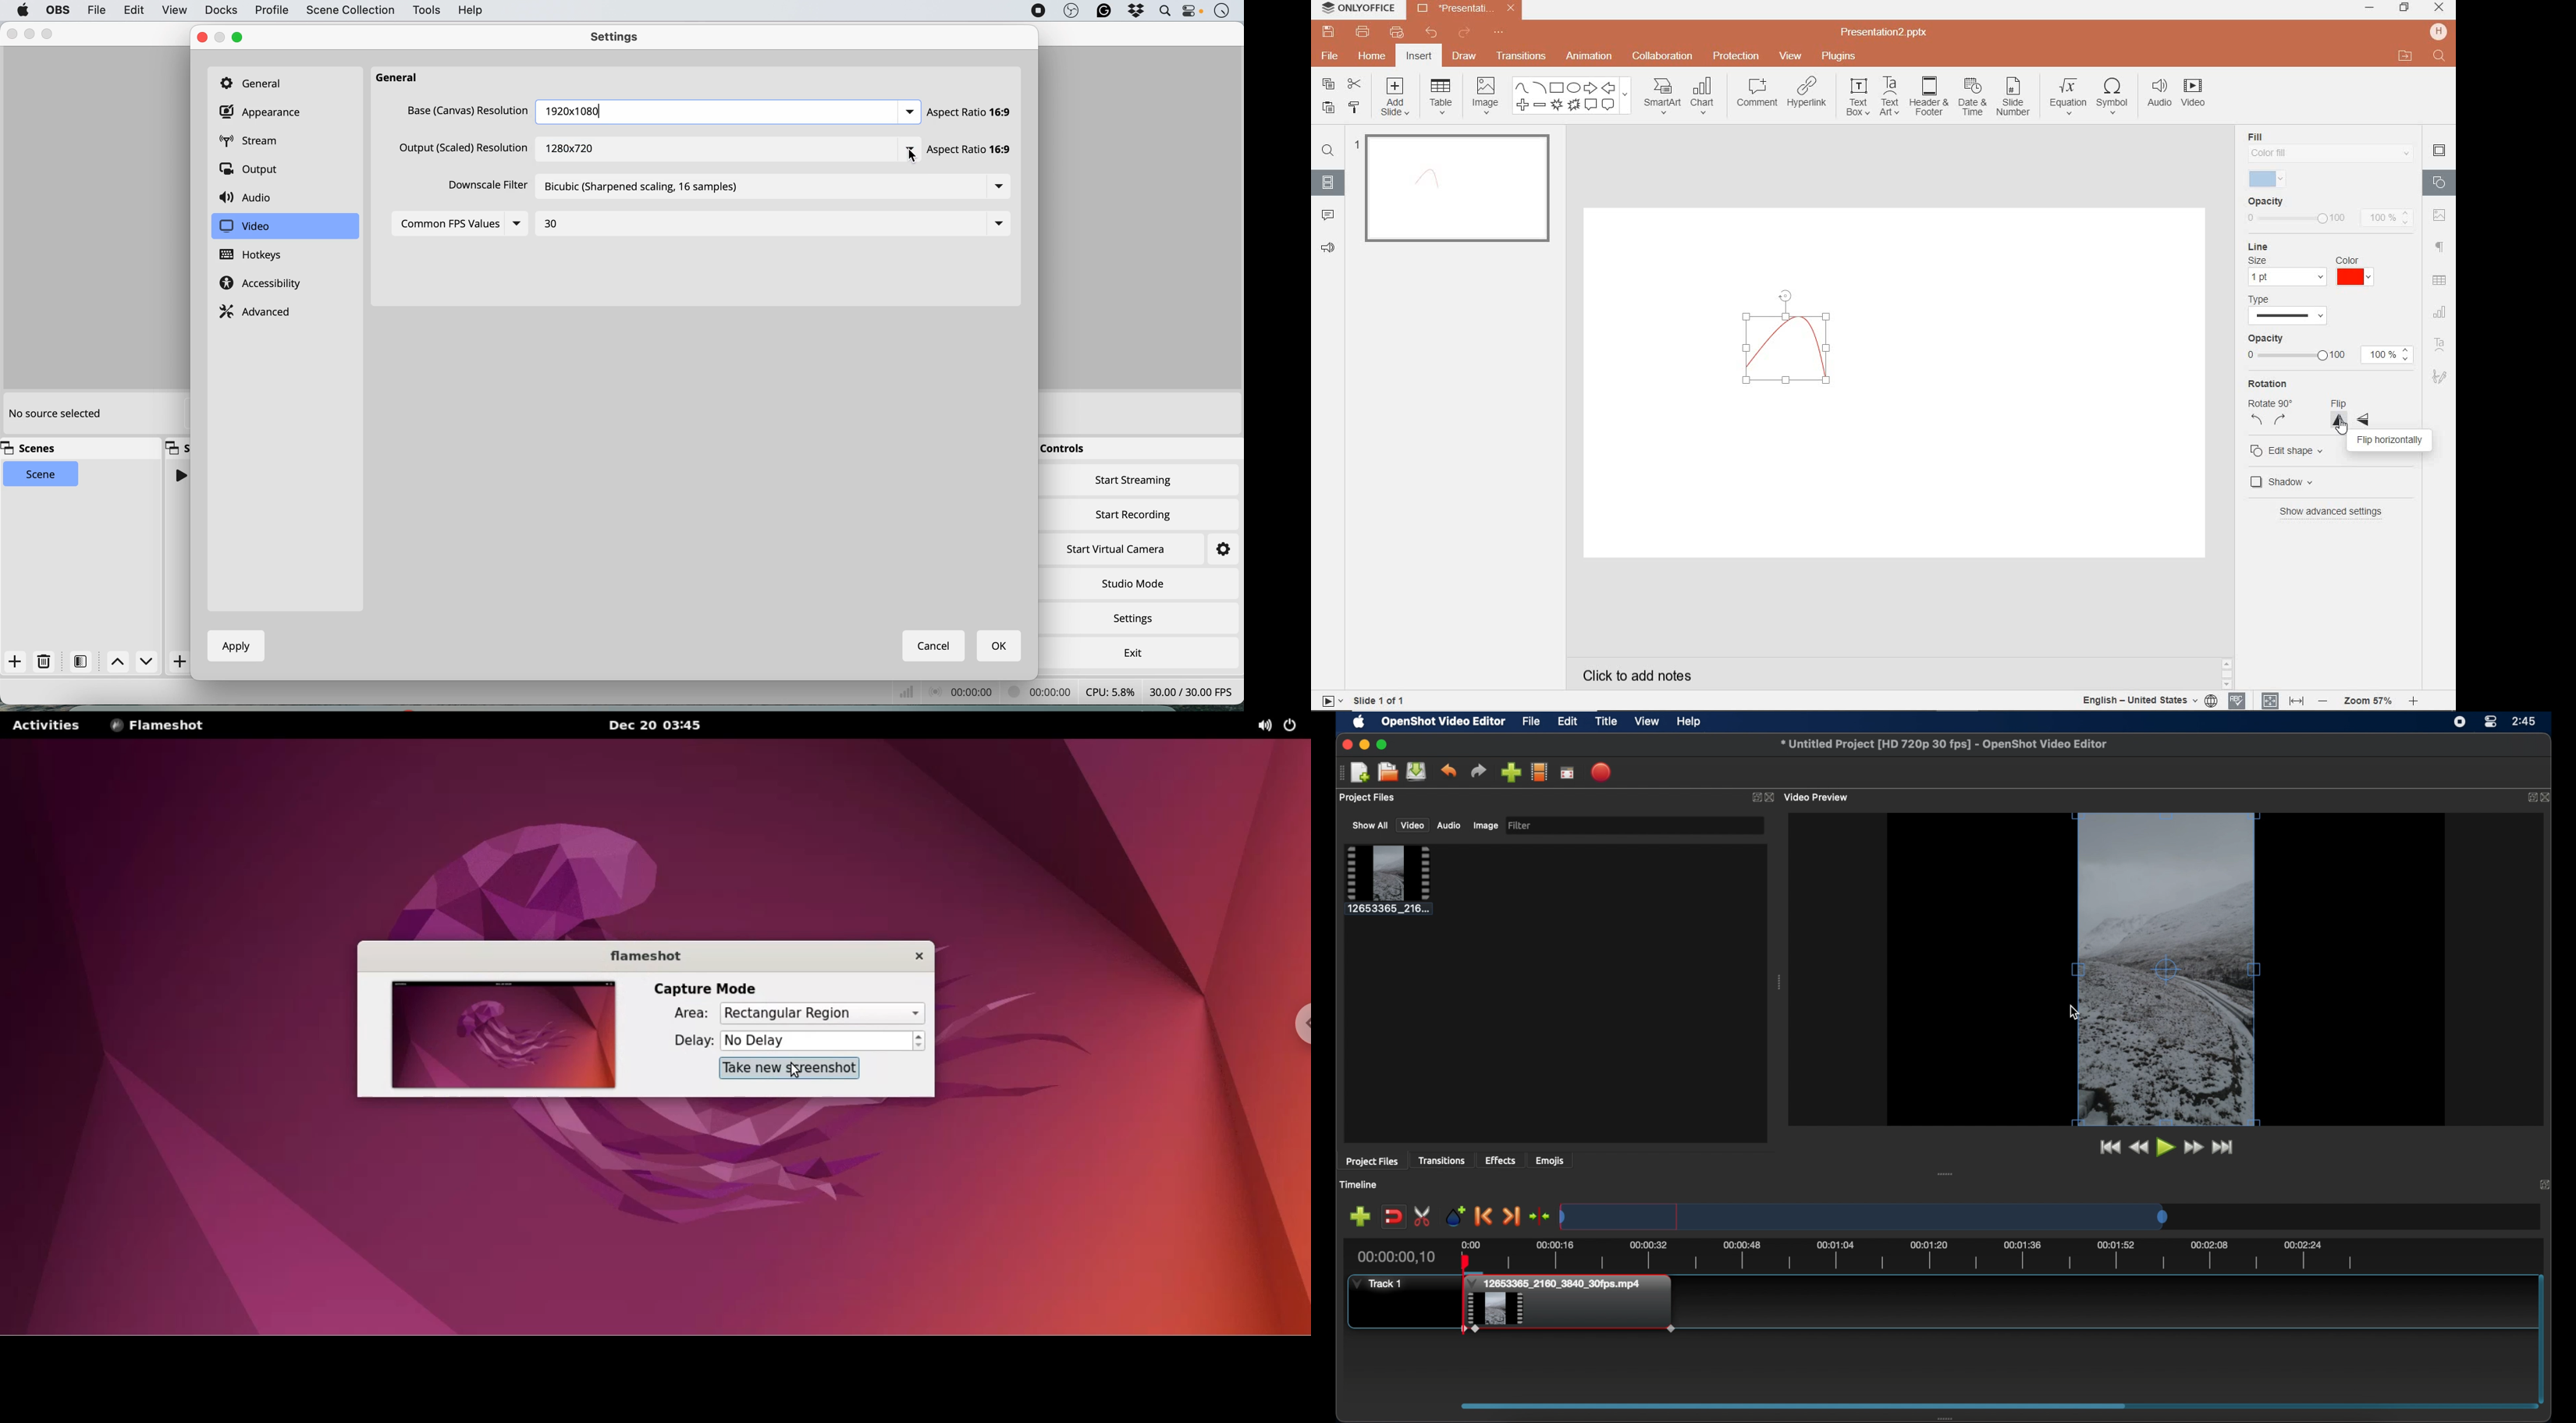 This screenshot has height=1428, width=2576. I want to click on settings, so click(1214, 550).